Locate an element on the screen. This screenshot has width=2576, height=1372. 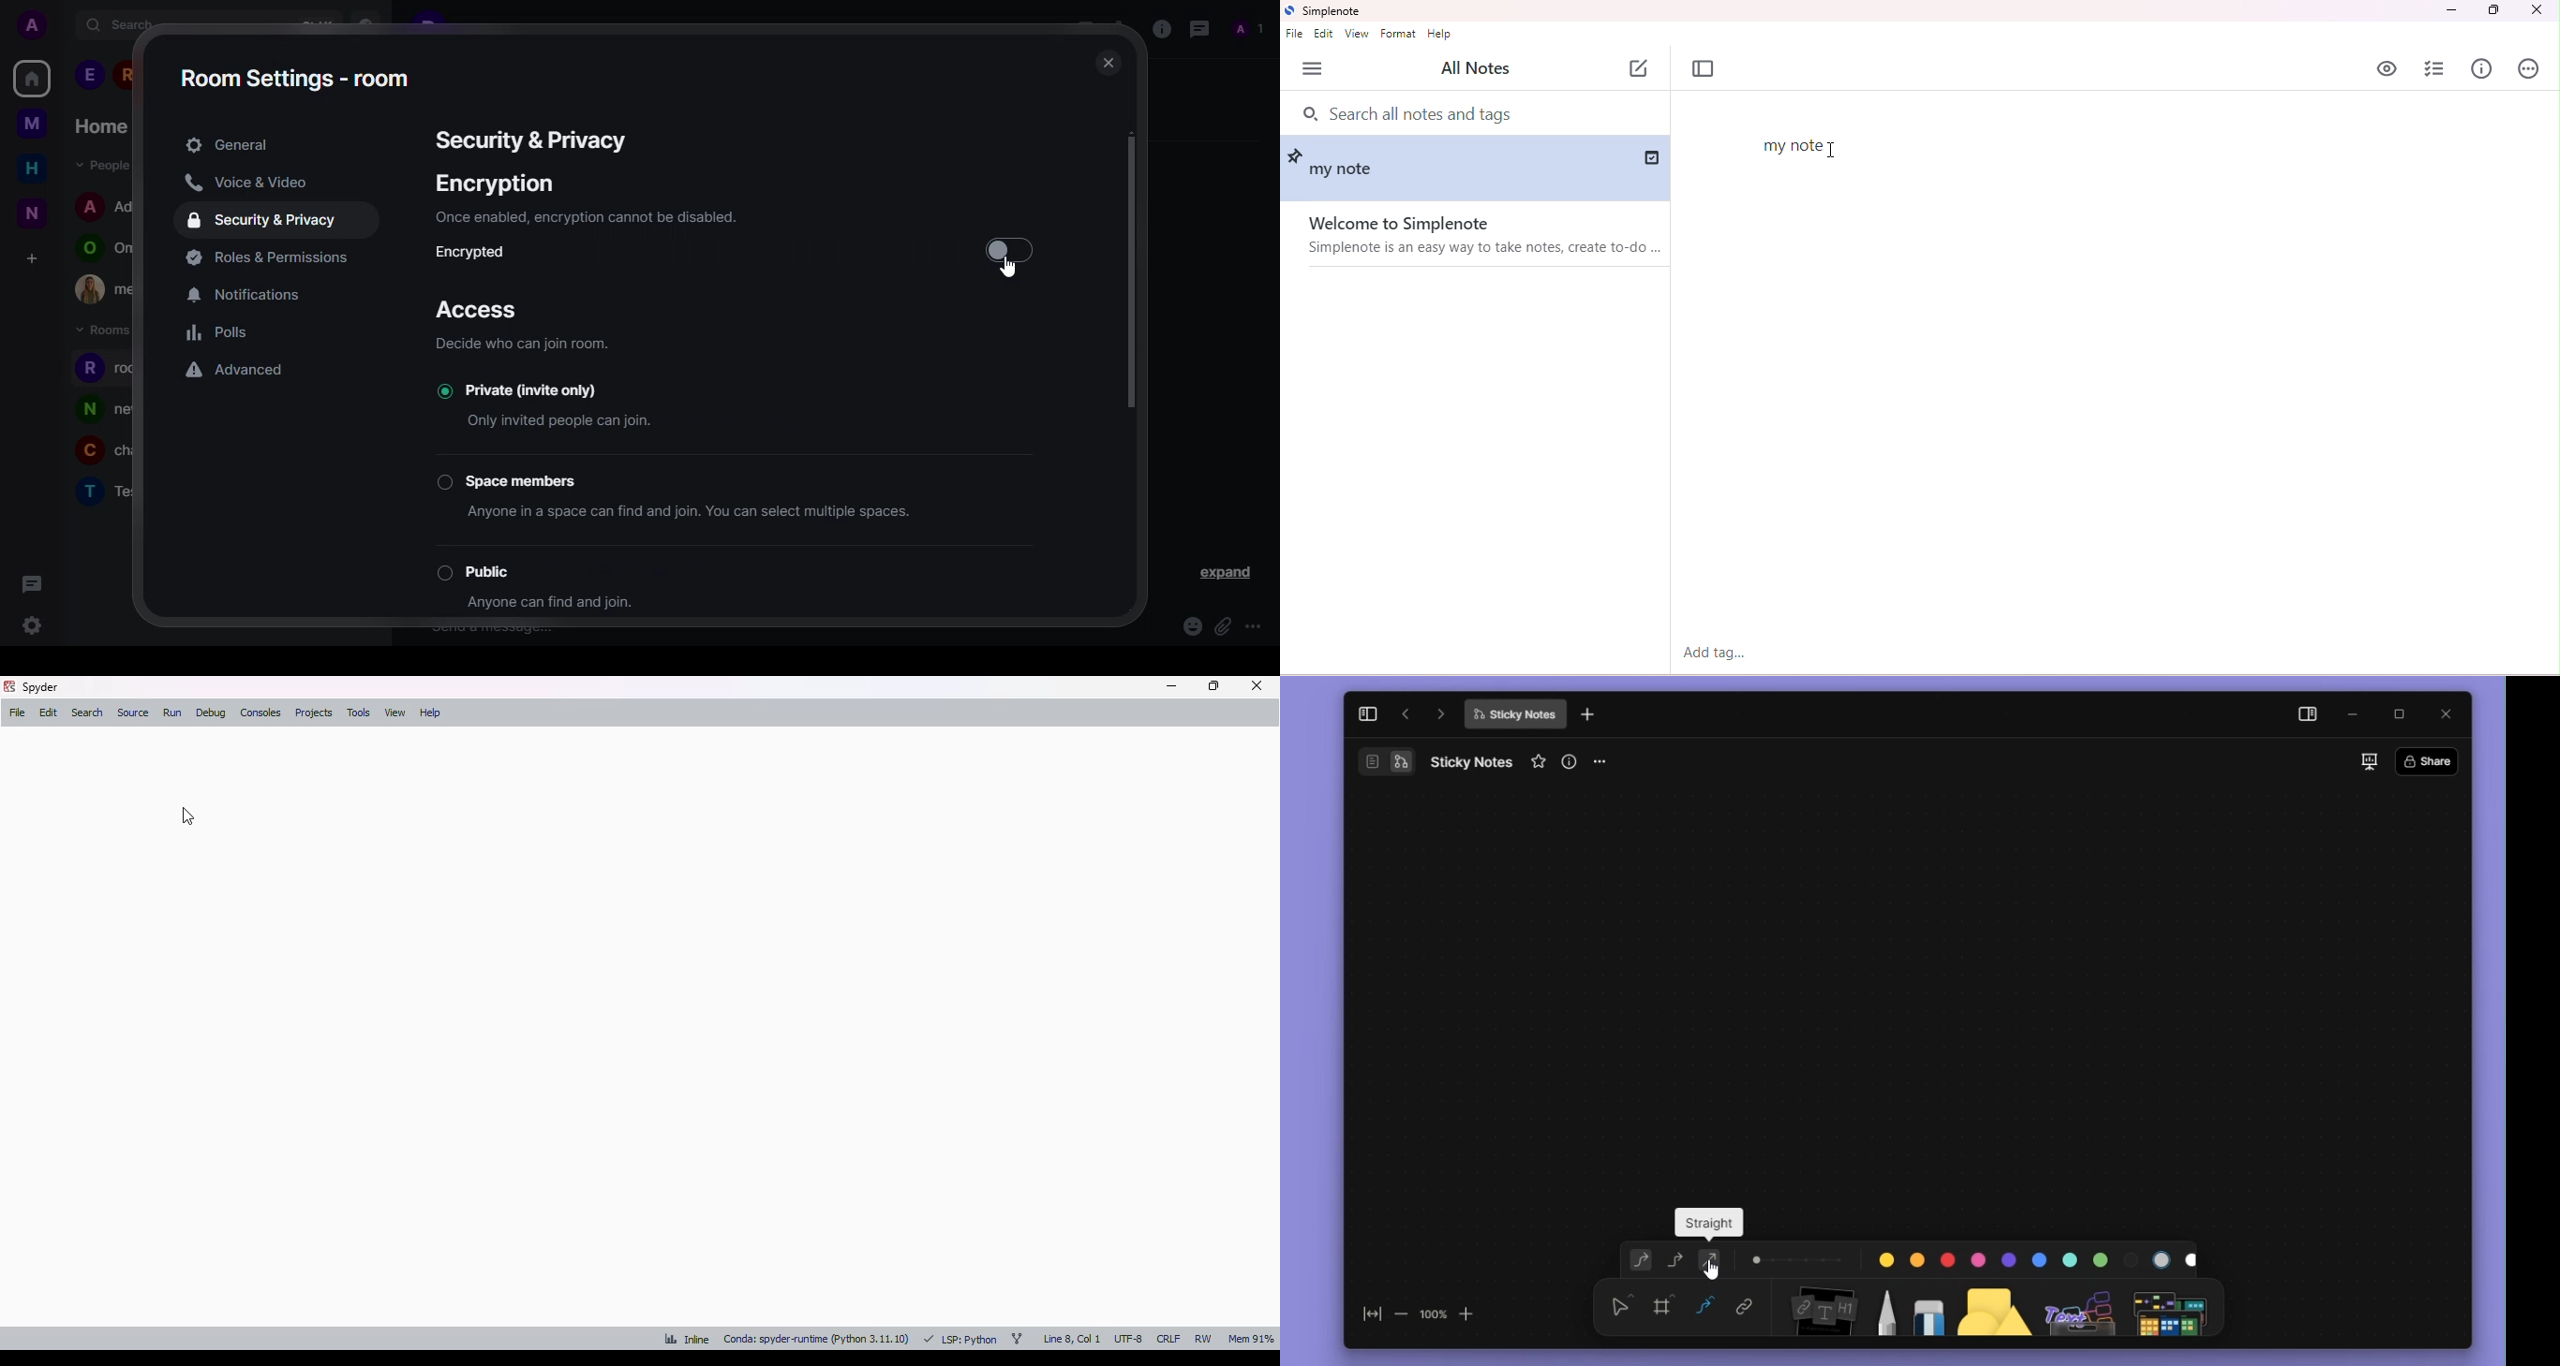
thickness is located at coordinates (1798, 1258).